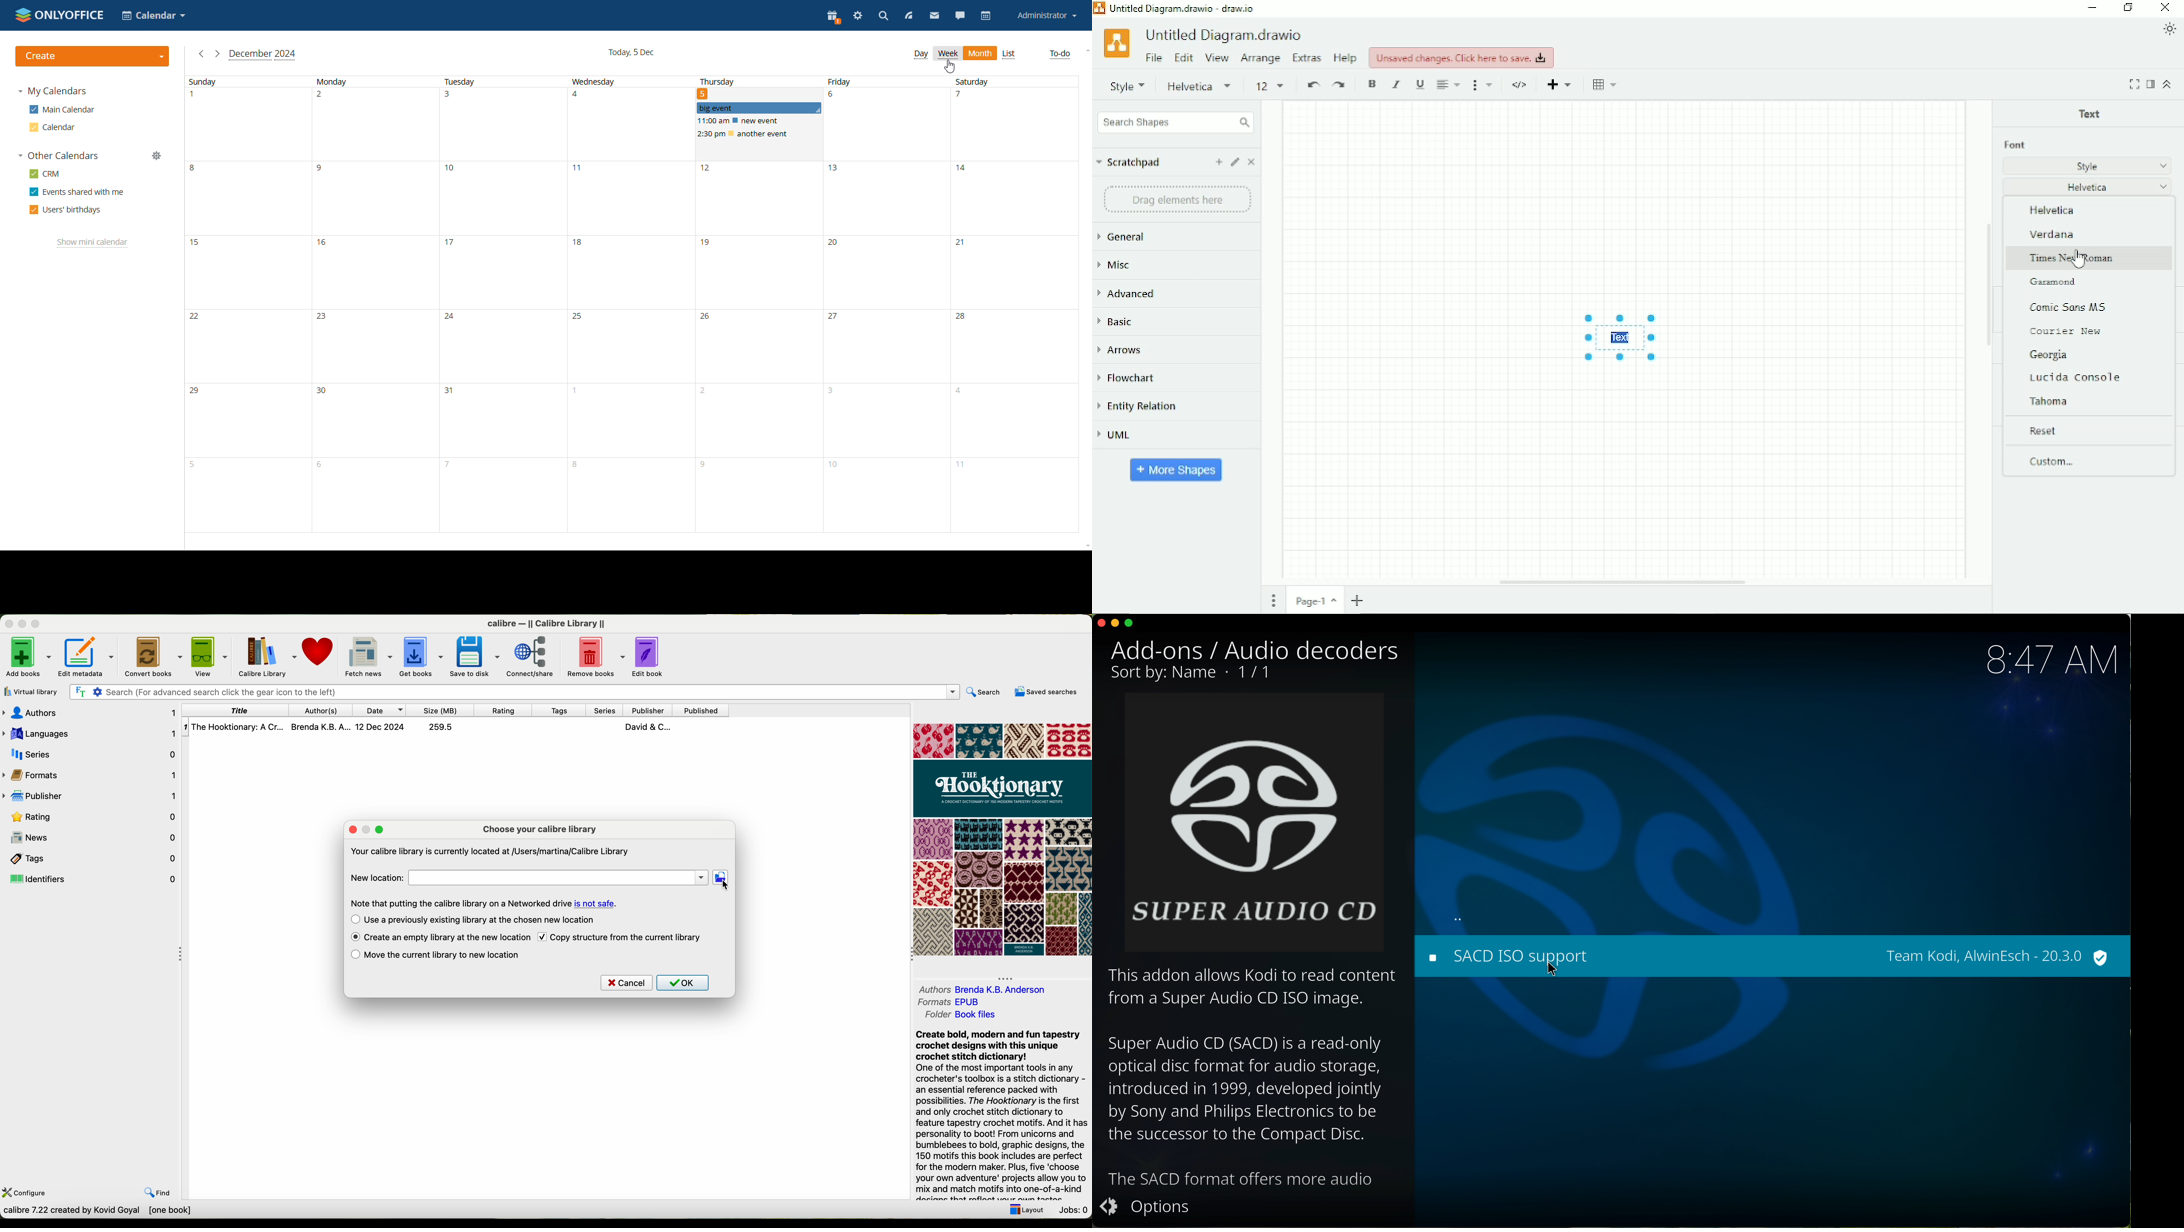 The width and height of the screenshot is (2184, 1232). I want to click on Collapse/Expand, so click(2169, 85).